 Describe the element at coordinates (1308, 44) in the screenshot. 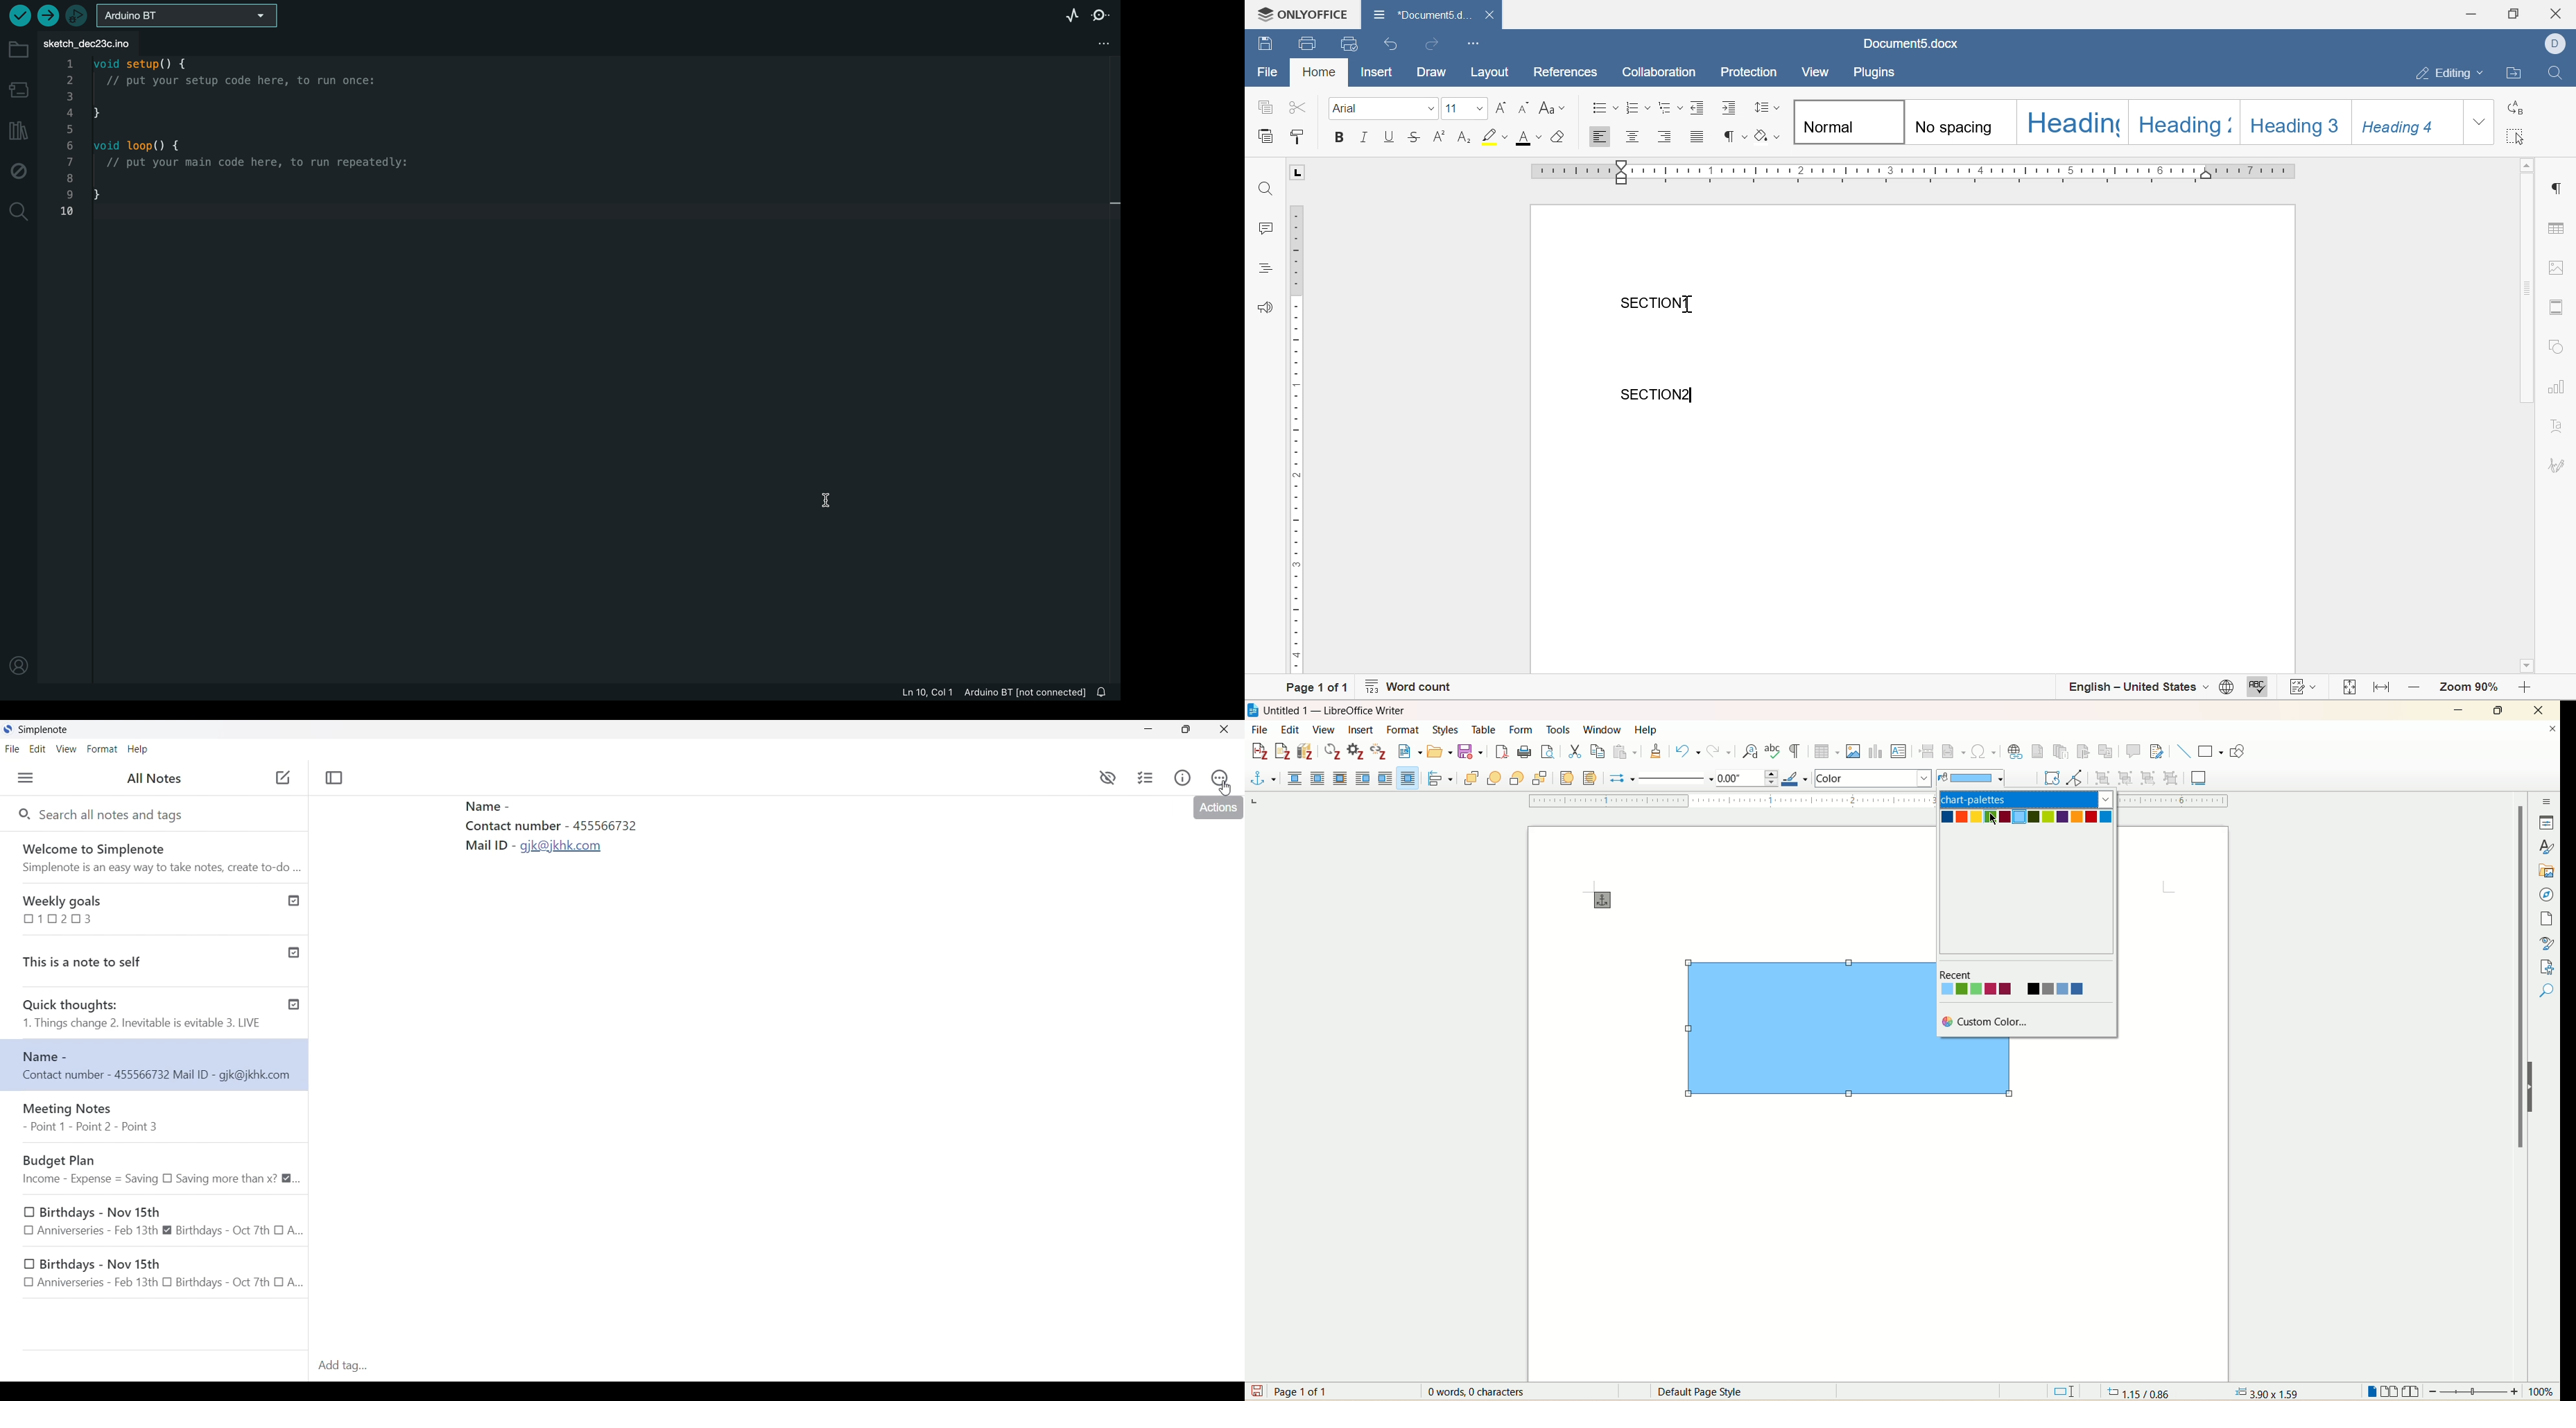

I see `save` at that location.